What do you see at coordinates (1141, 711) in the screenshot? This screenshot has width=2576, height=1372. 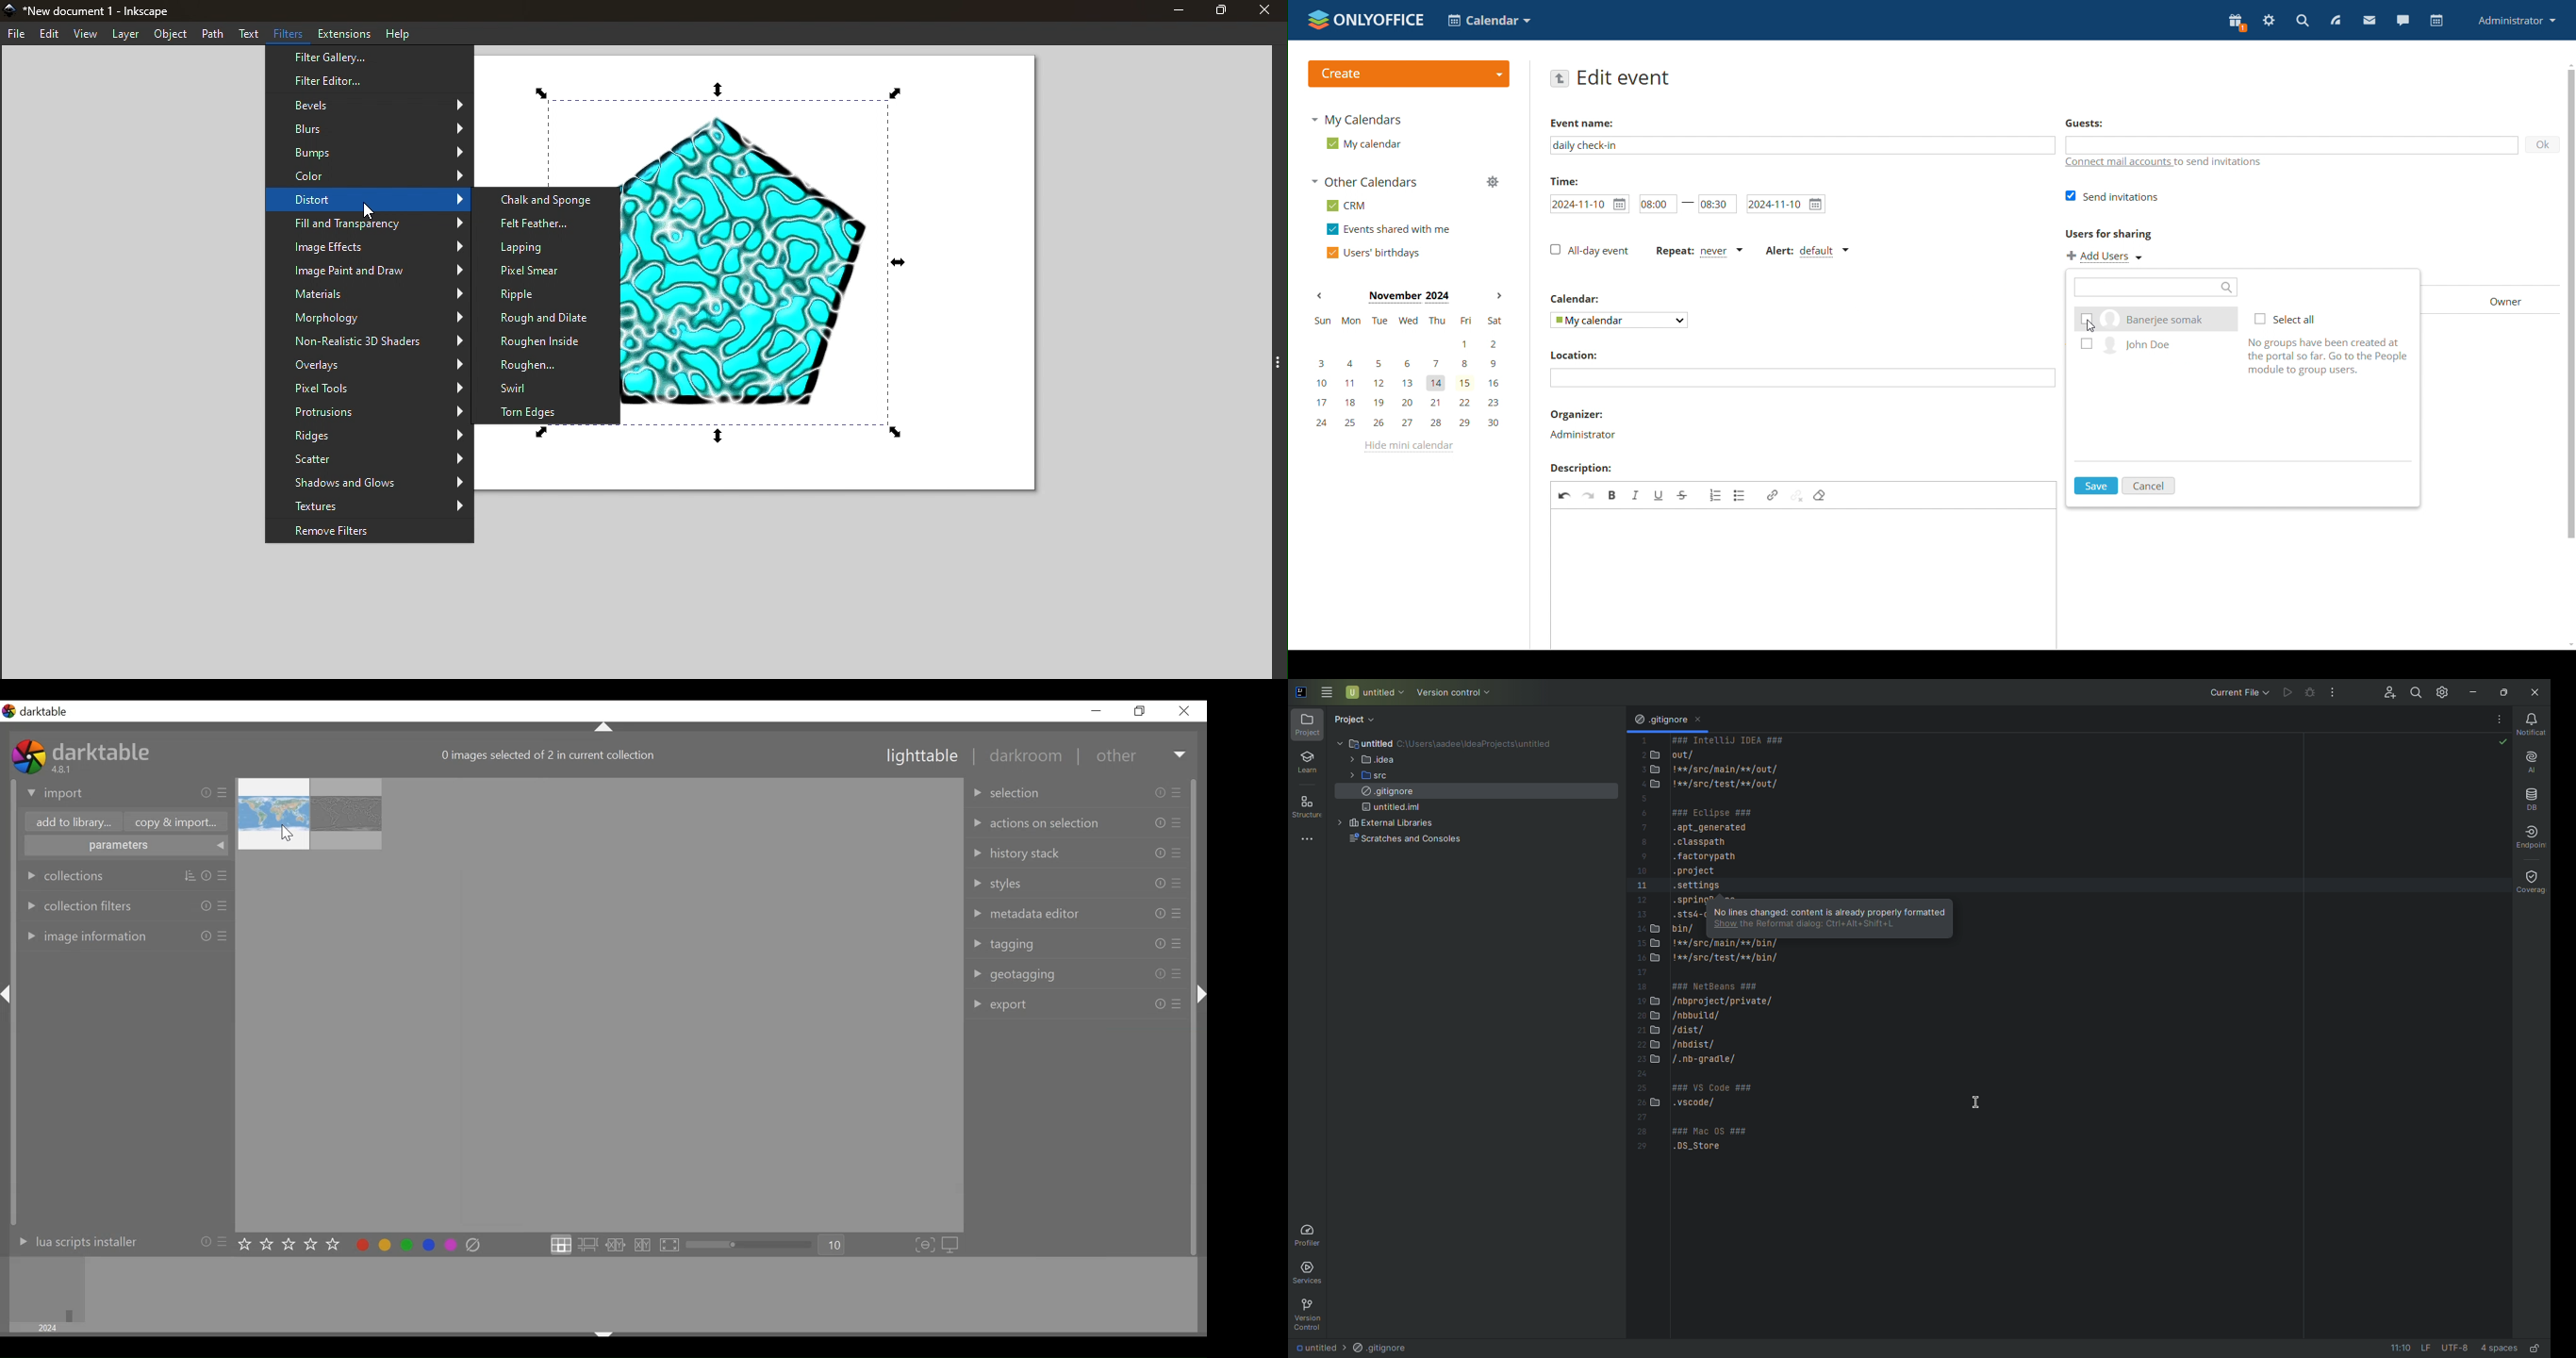 I see `restore` at bounding box center [1141, 711].